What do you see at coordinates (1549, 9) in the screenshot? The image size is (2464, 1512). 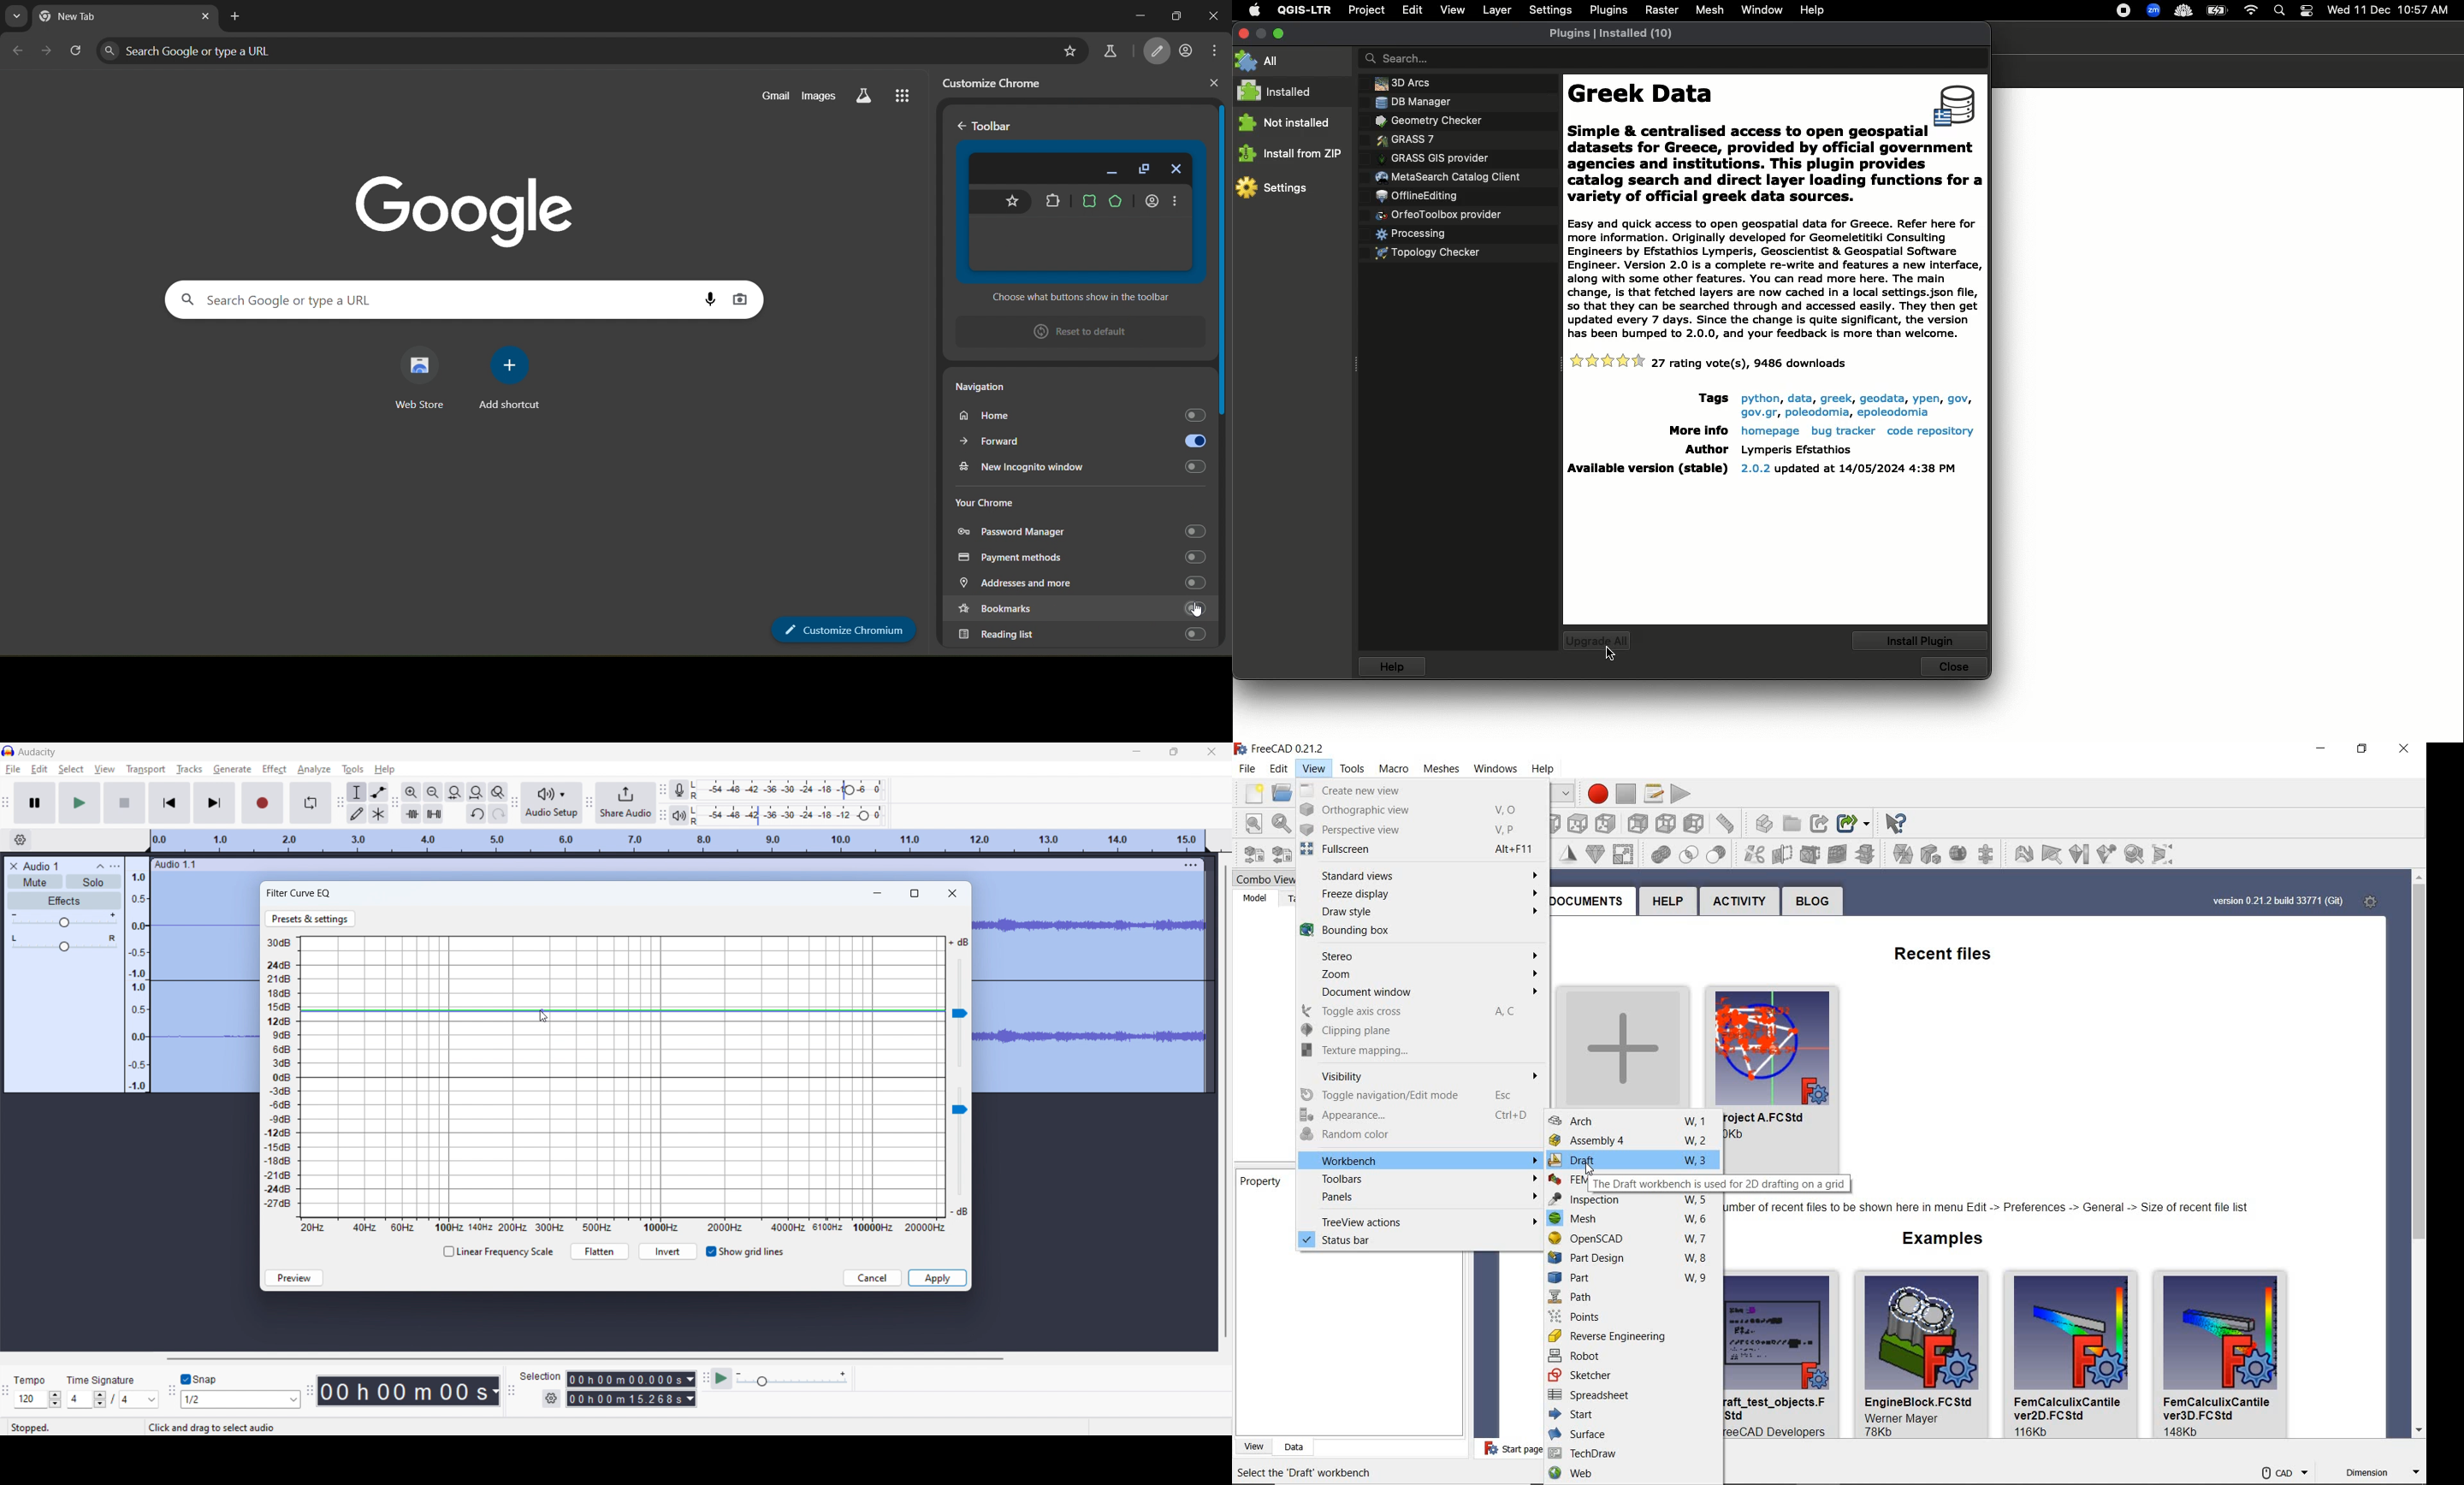 I see `Settings` at bounding box center [1549, 9].